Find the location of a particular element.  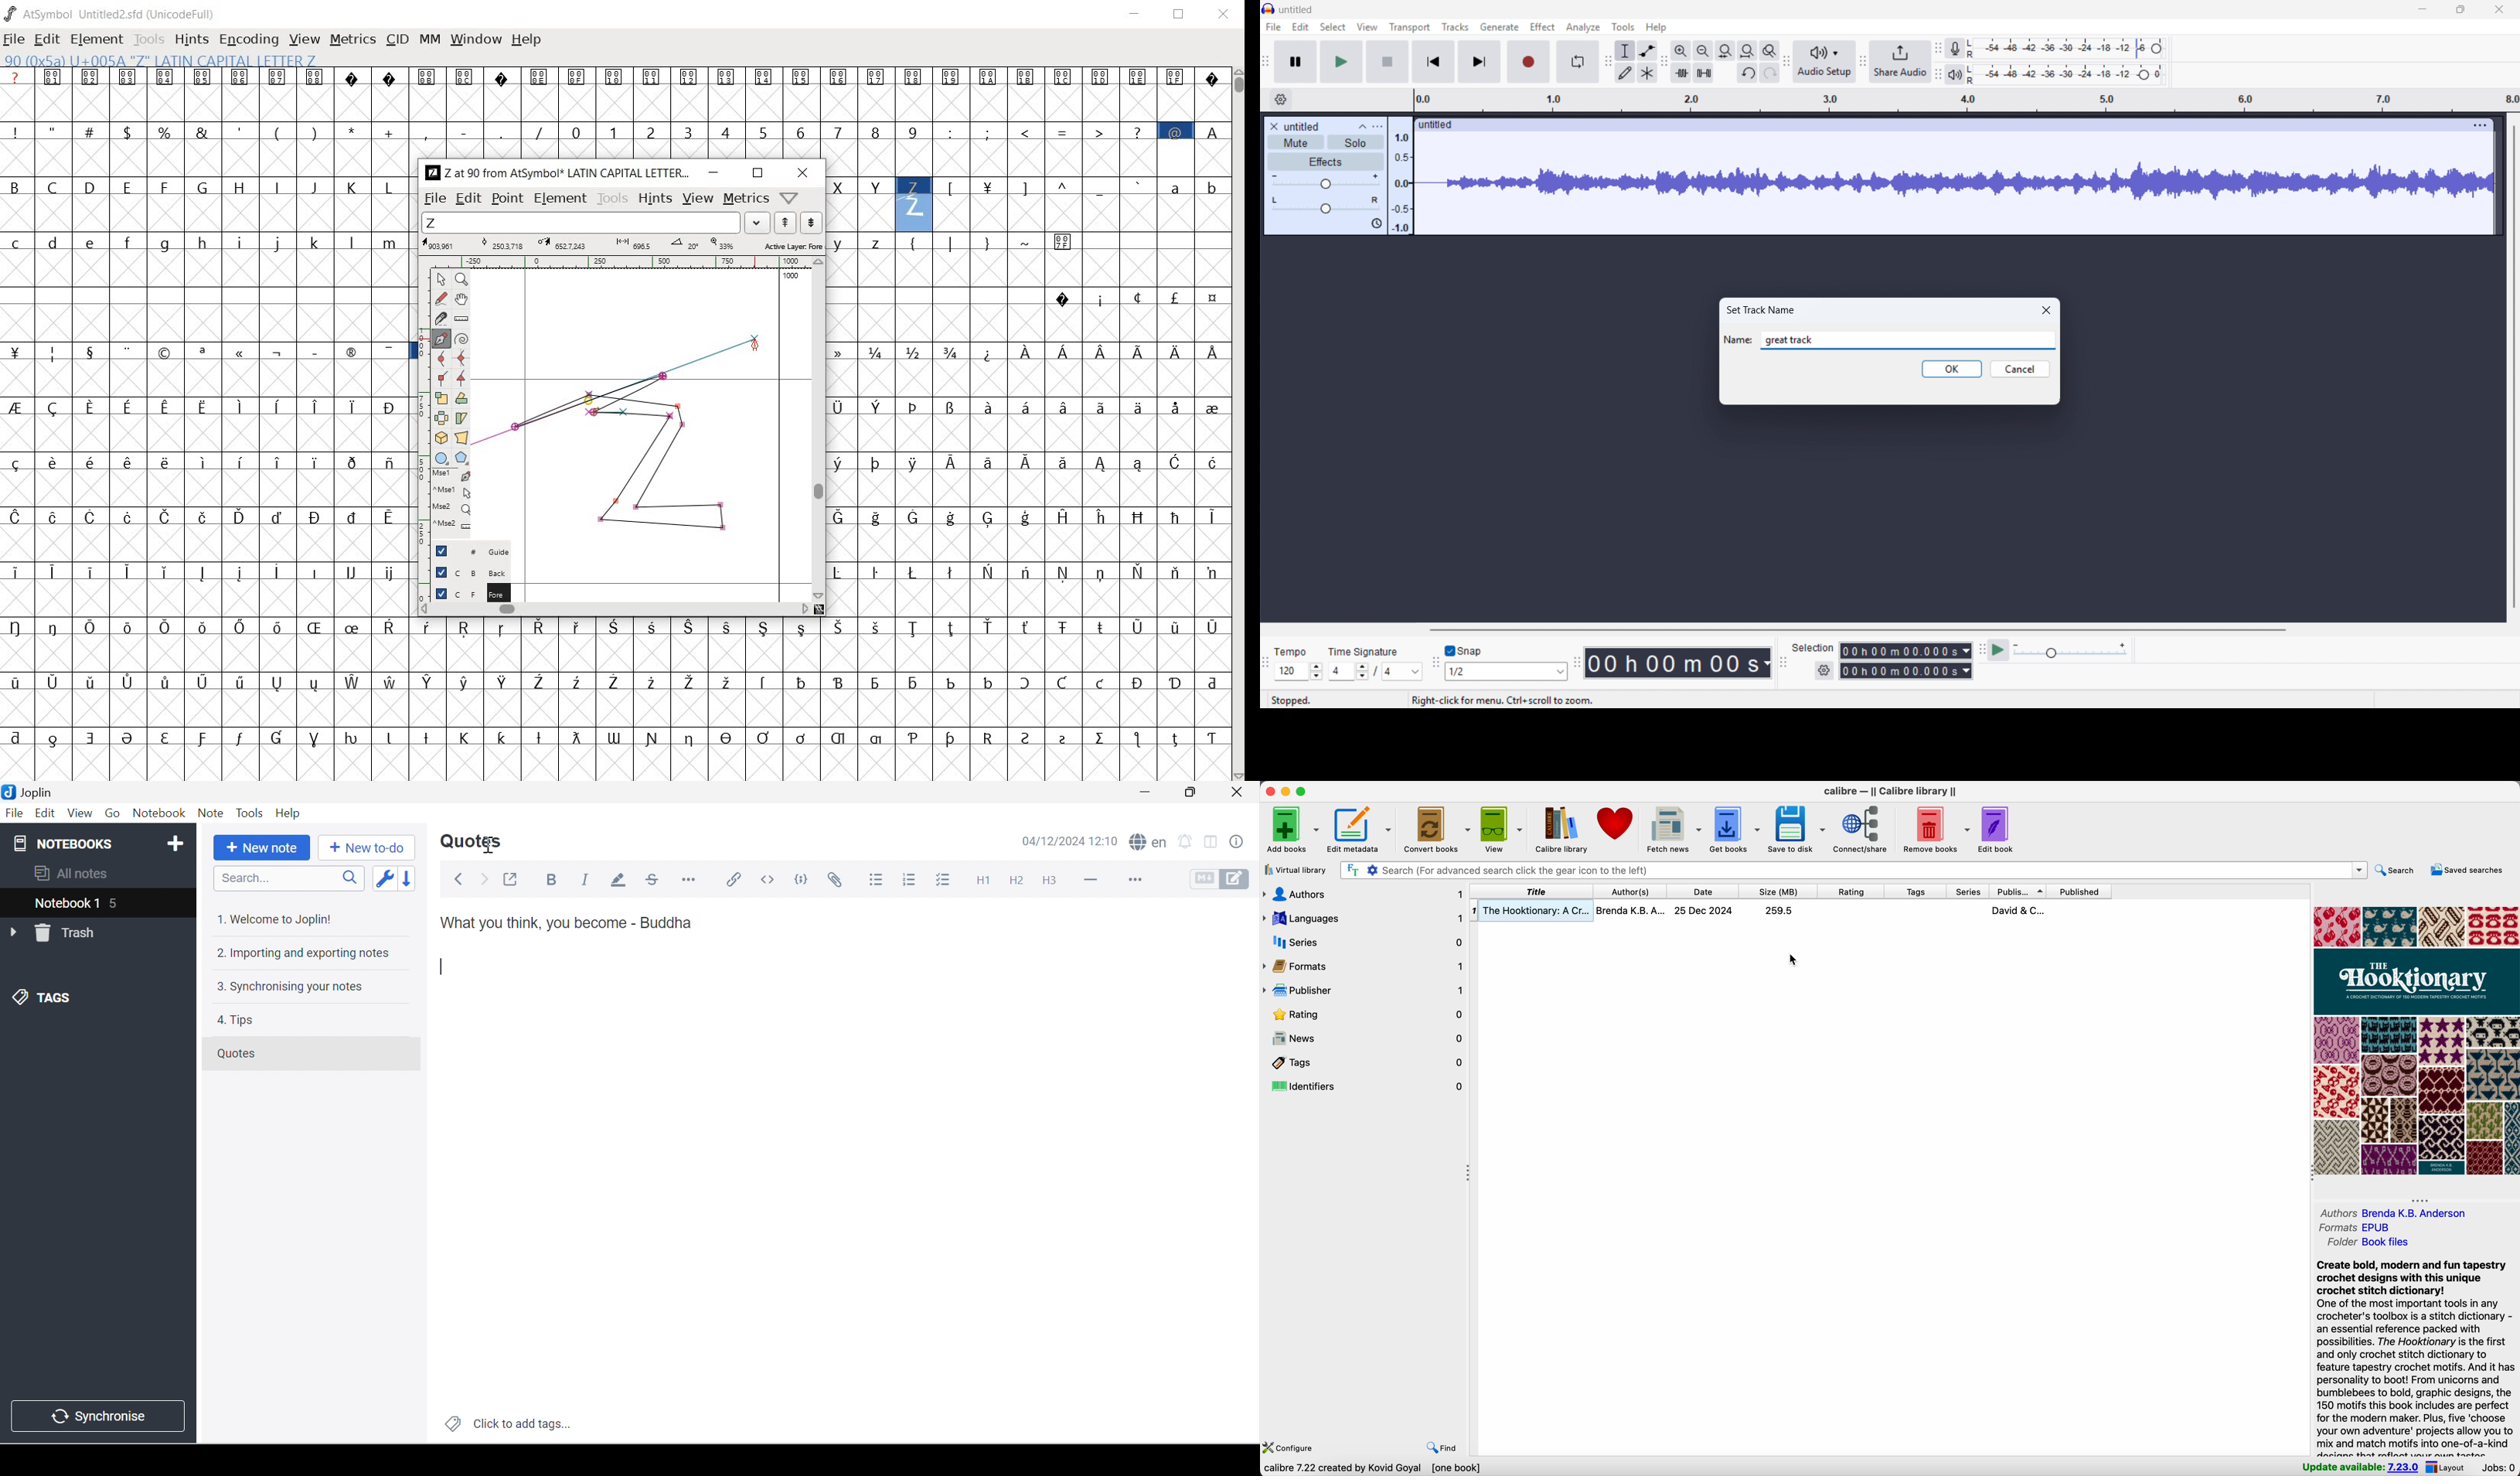

Timestamp  is located at coordinates (1679, 664).